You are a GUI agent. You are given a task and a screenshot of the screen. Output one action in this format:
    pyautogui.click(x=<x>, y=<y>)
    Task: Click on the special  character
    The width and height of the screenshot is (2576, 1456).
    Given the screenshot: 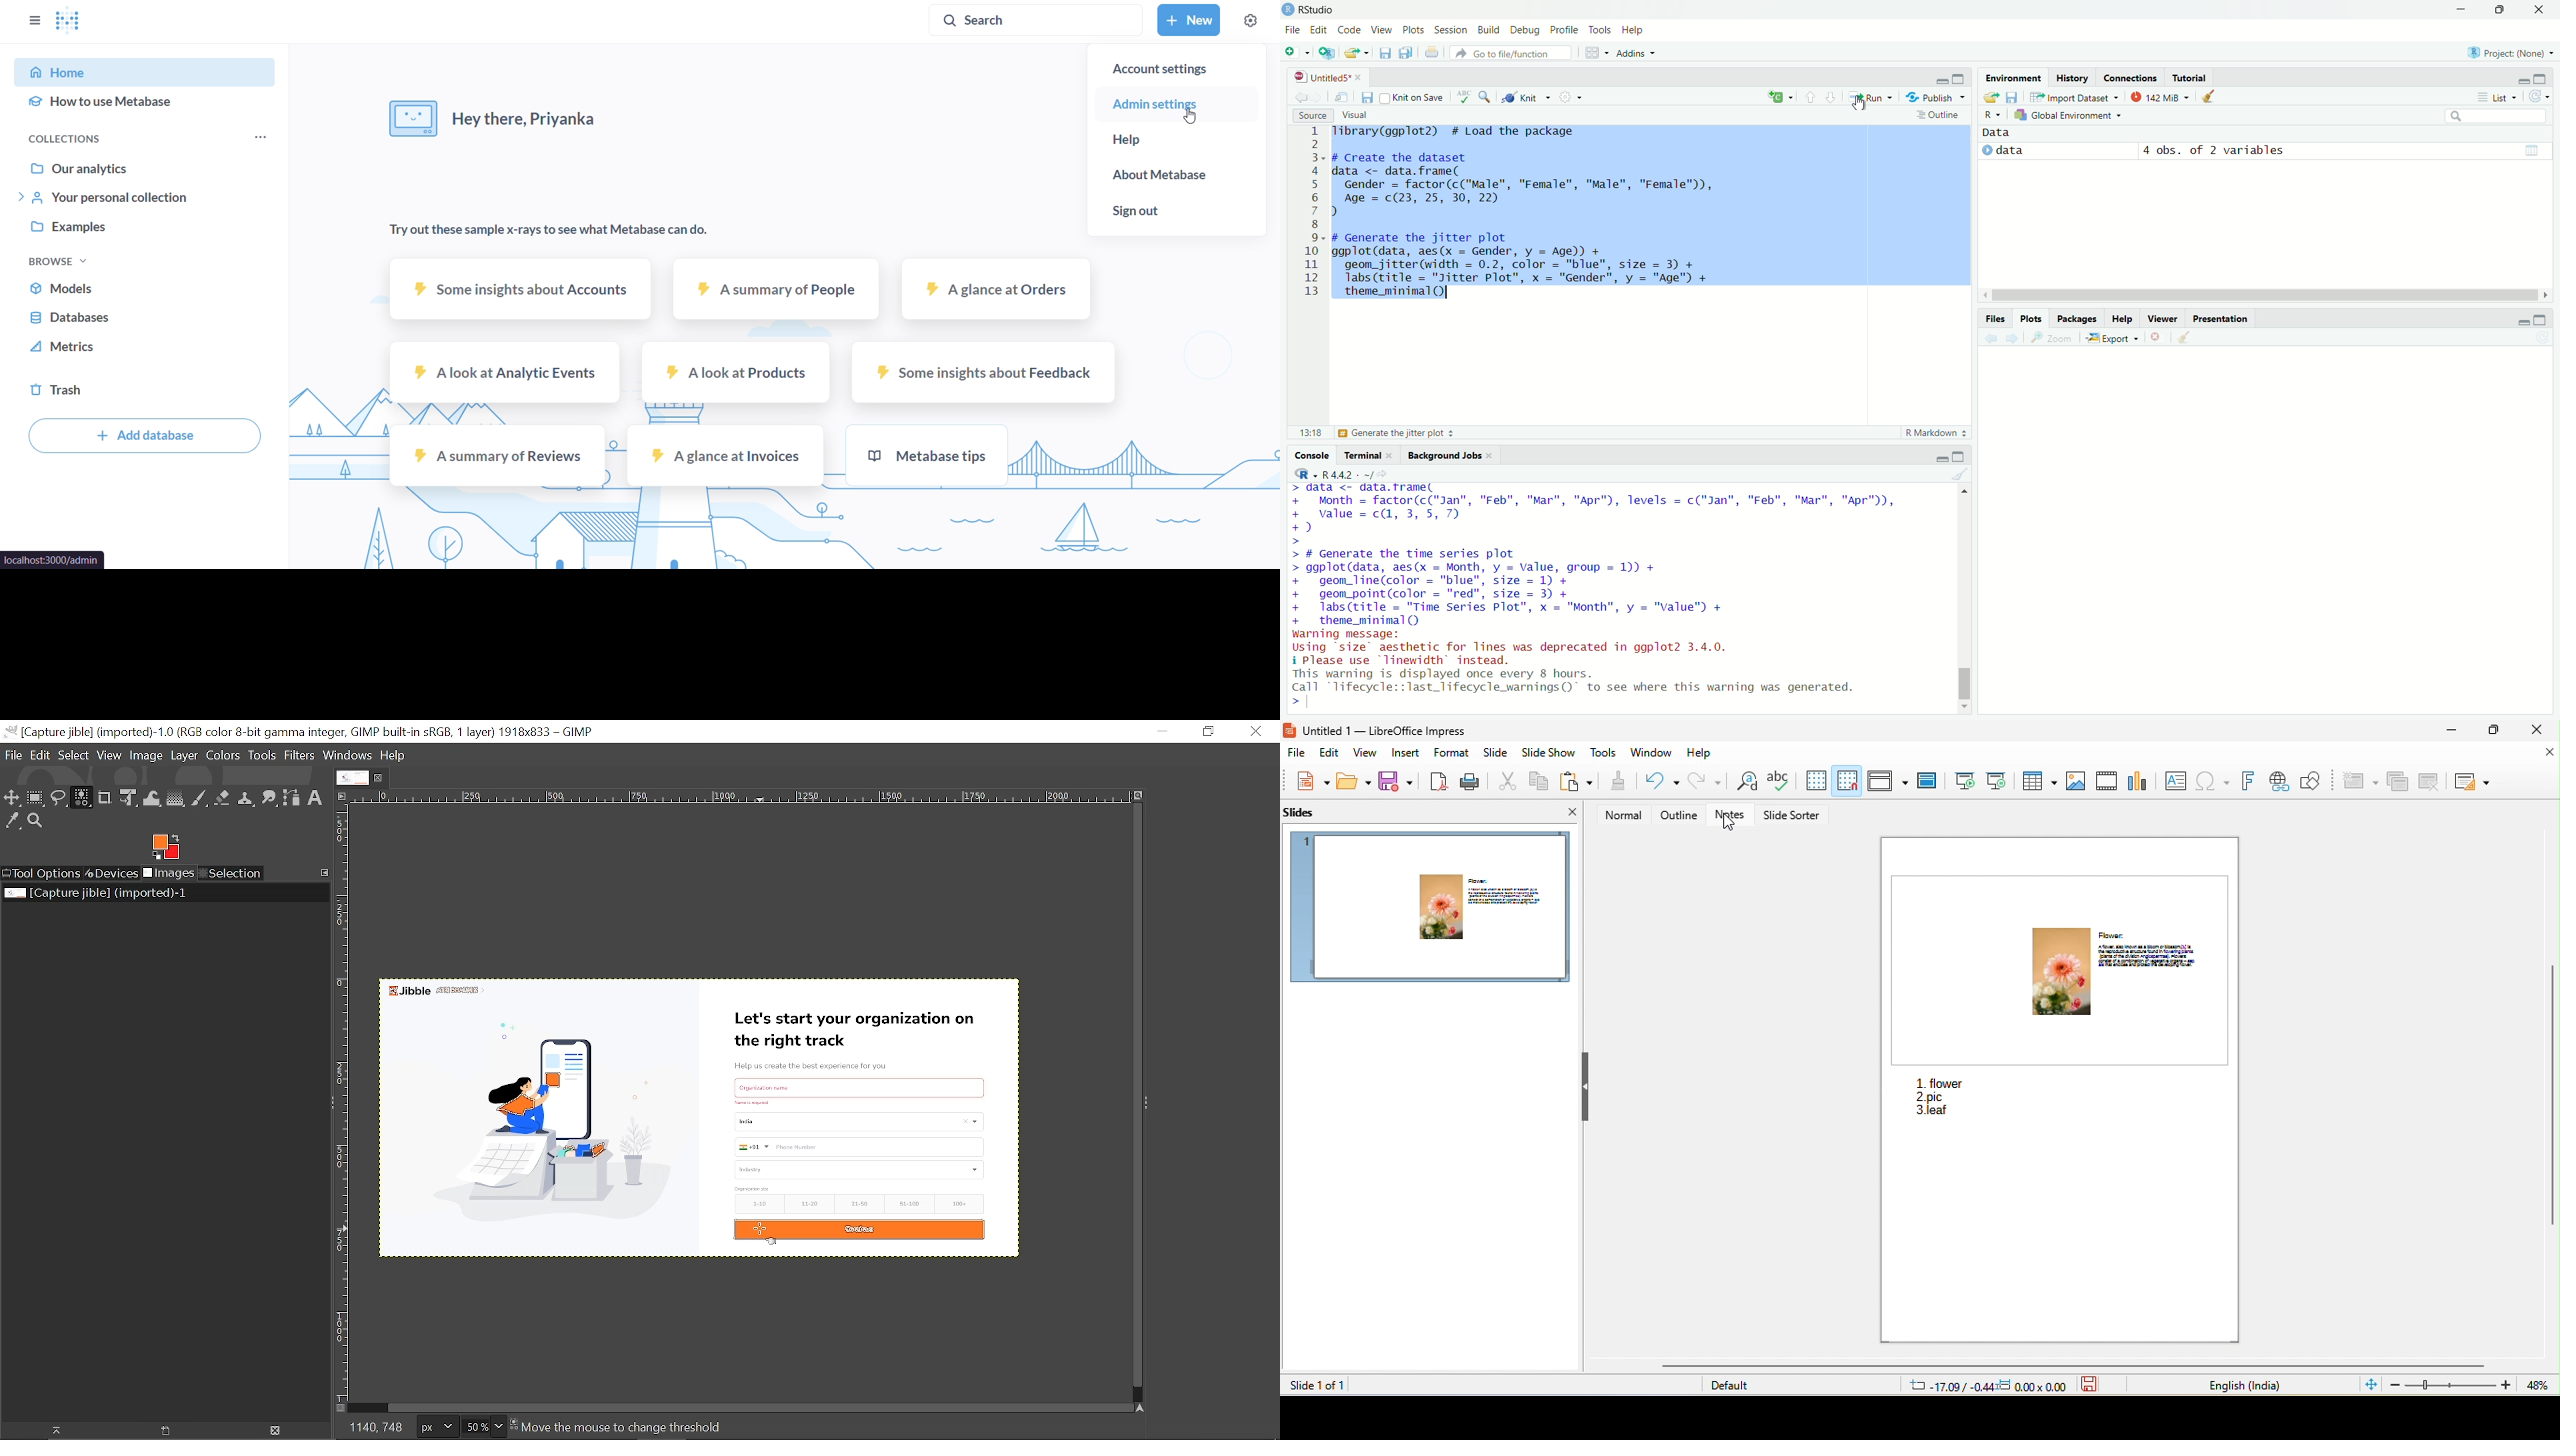 What is the action you would take?
    pyautogui.click(x=2212, y=781)
    